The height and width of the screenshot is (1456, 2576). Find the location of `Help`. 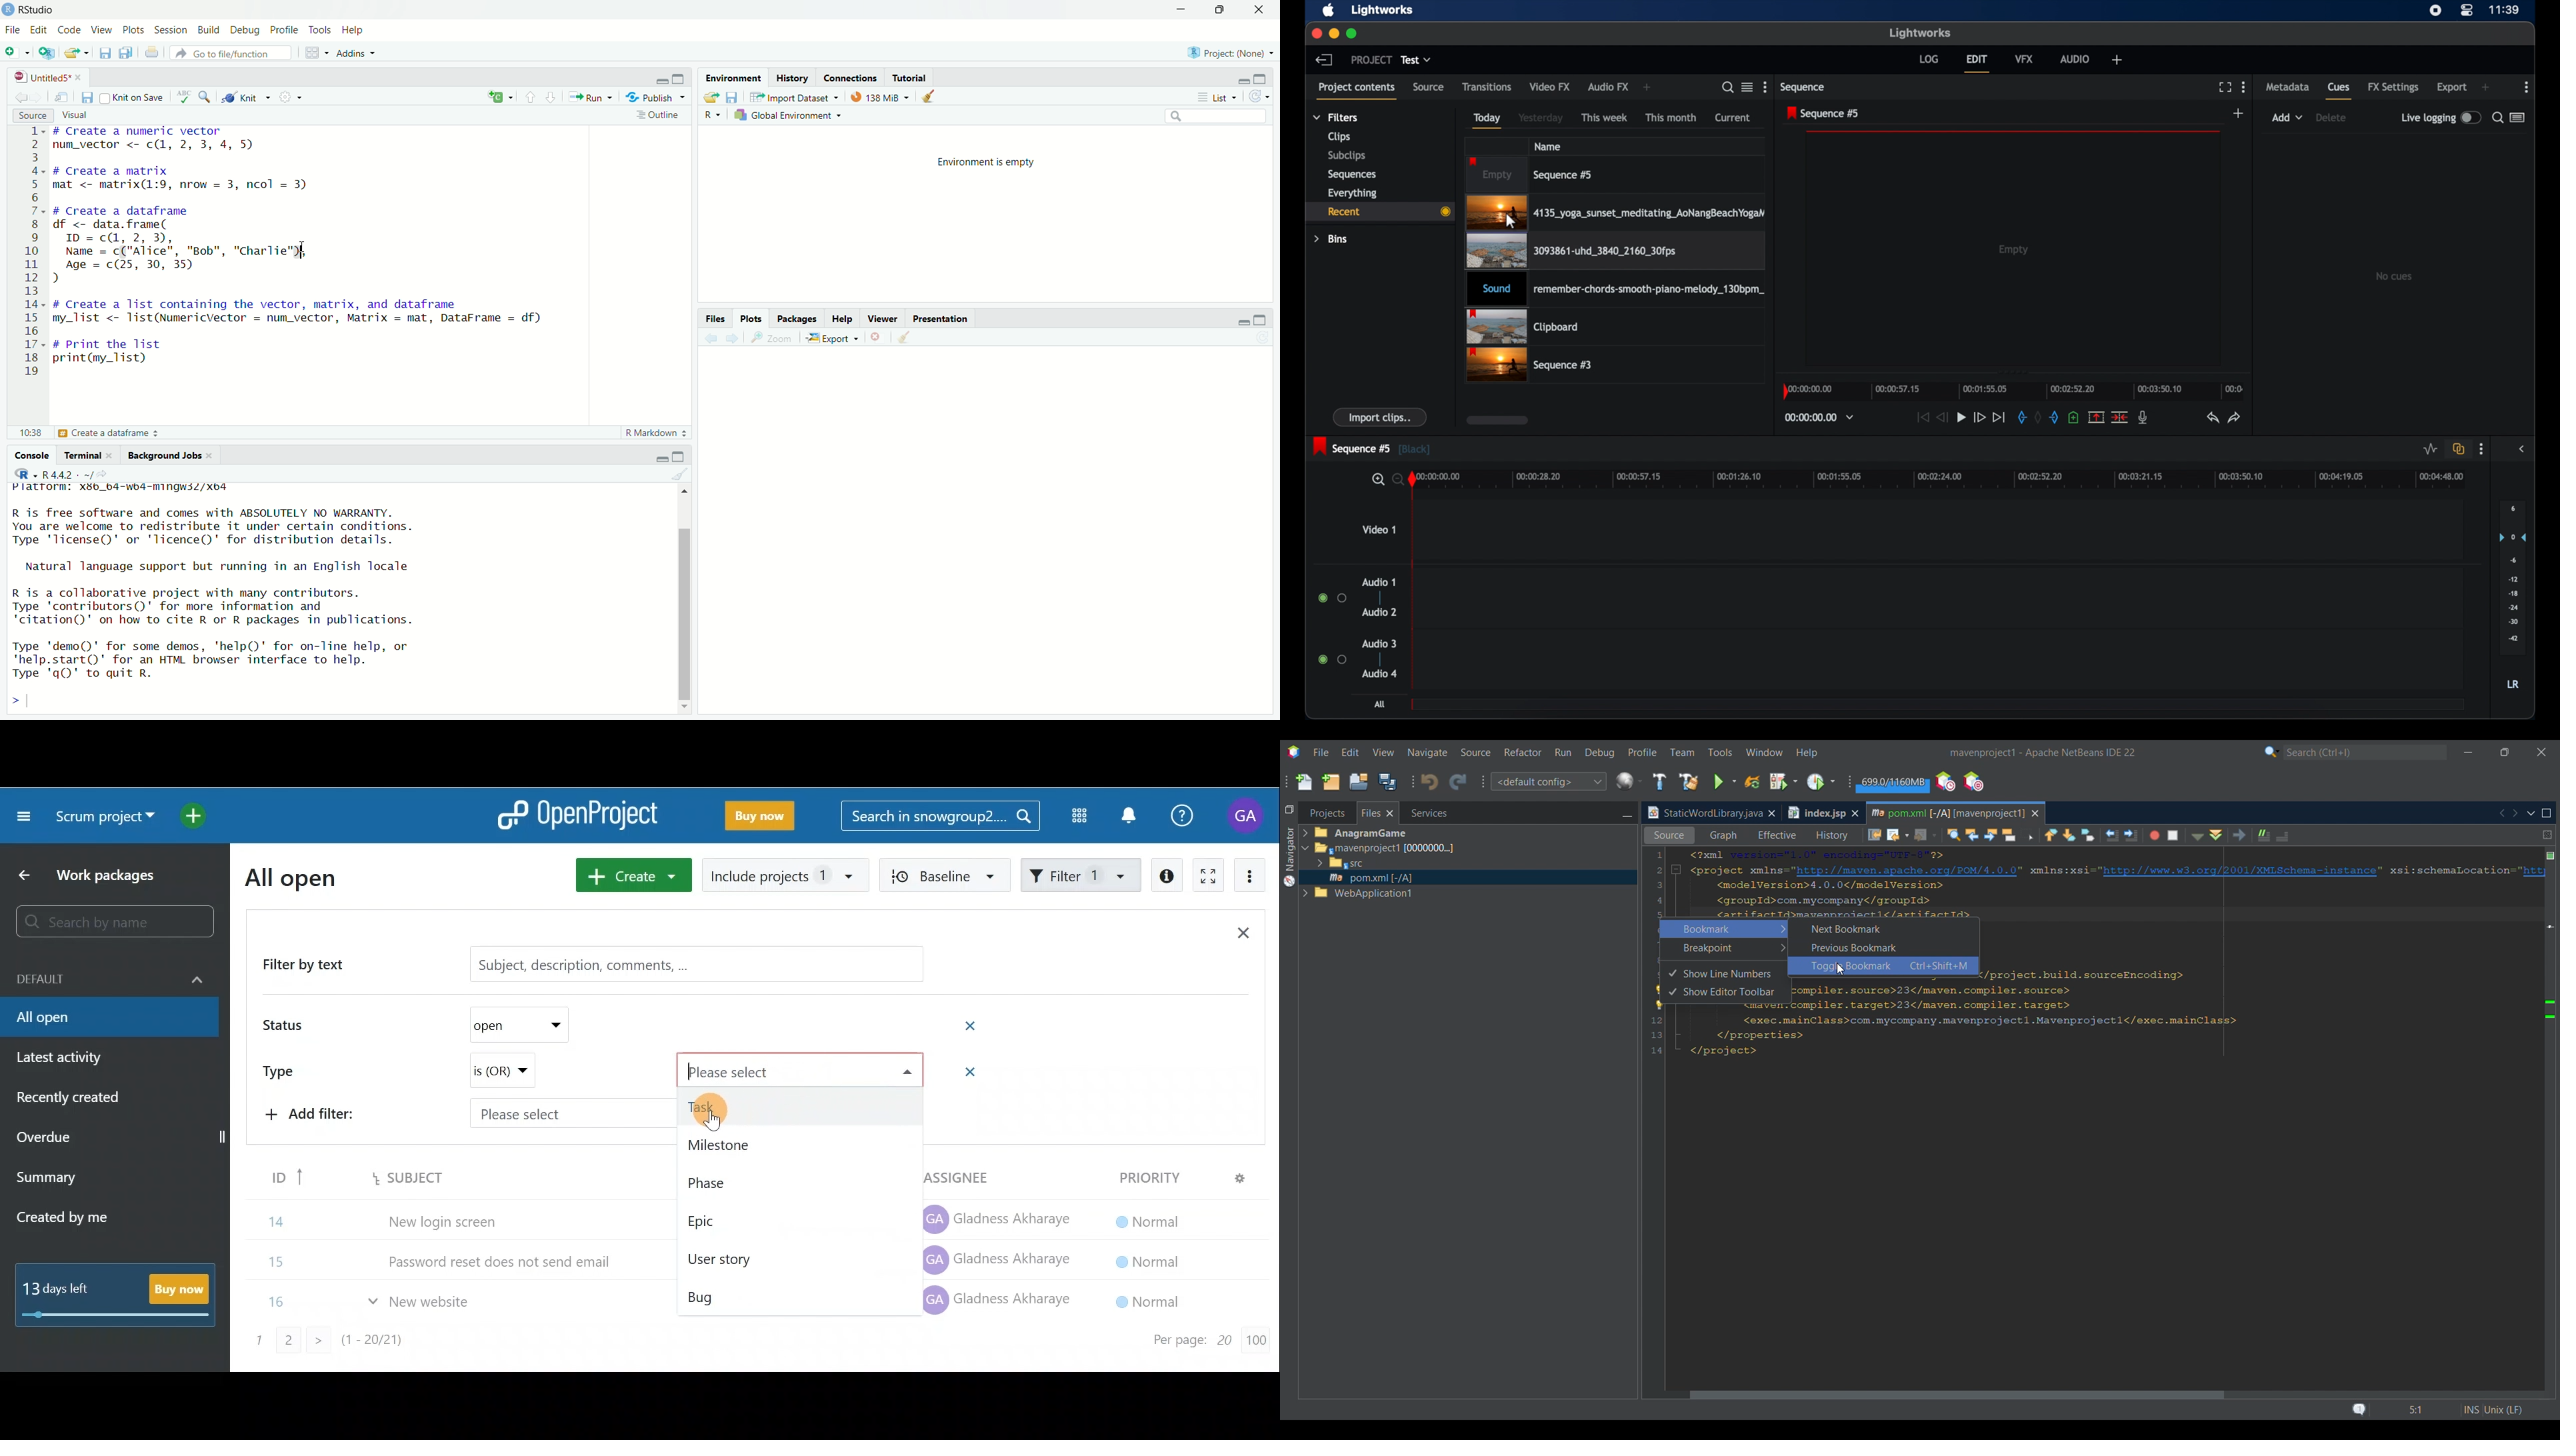

Help is located at coordinates (354, 31).